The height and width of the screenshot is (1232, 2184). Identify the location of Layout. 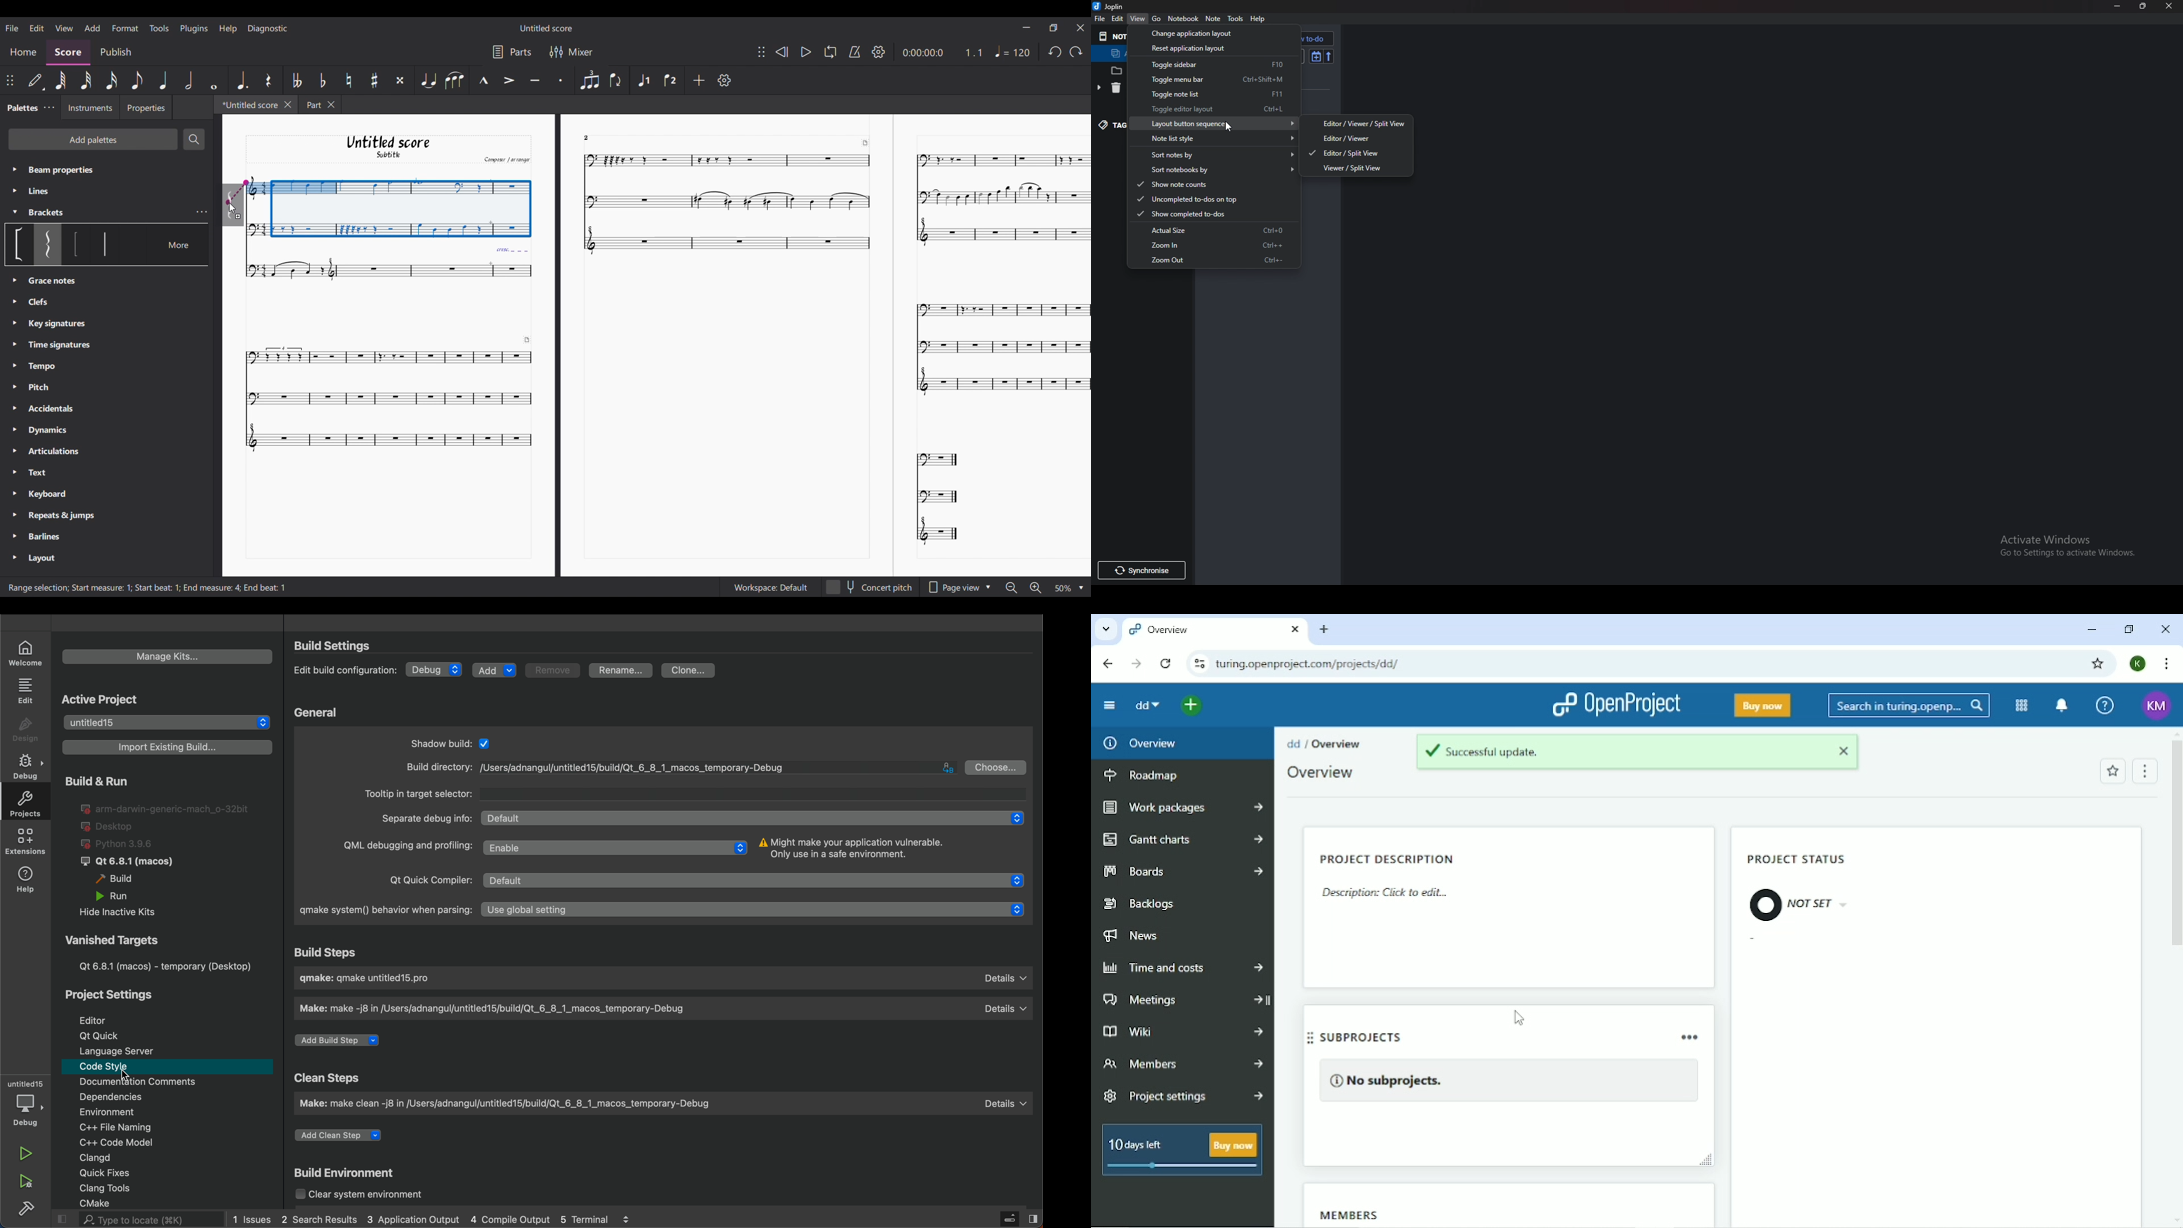
(40, 558).